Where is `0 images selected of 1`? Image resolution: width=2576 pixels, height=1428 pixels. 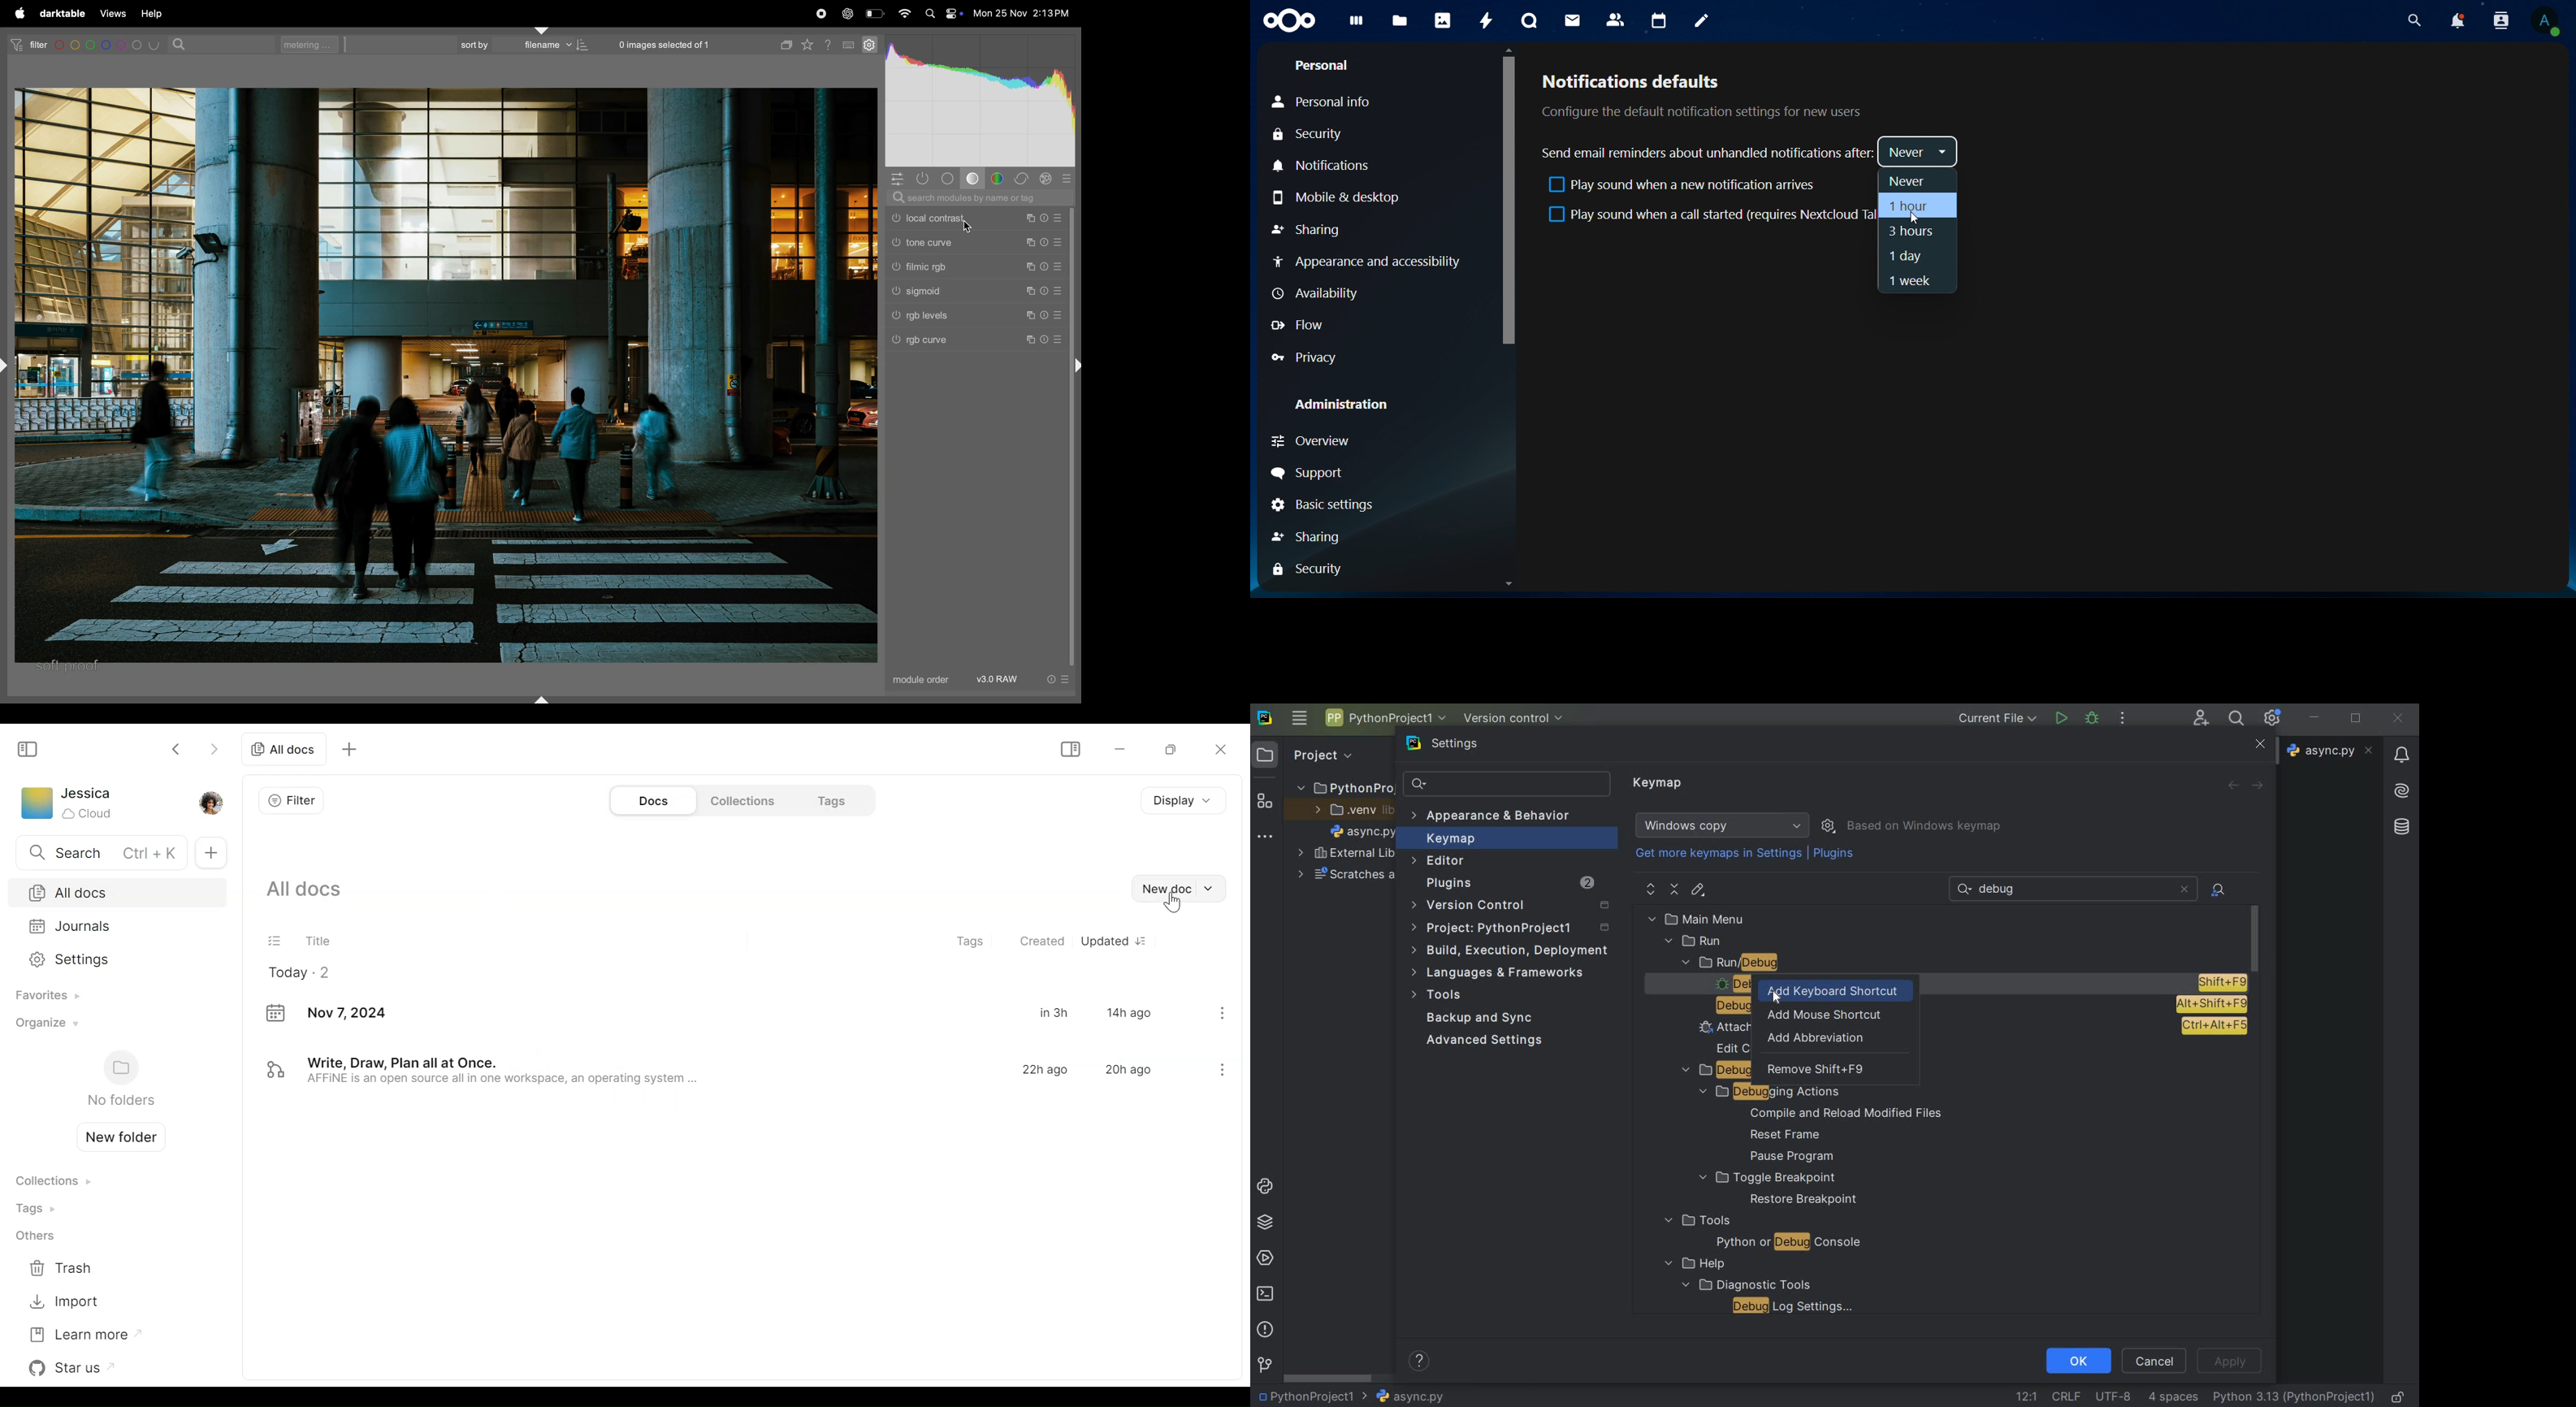 0 images selected of 1 is located at coordinates (665, 42).